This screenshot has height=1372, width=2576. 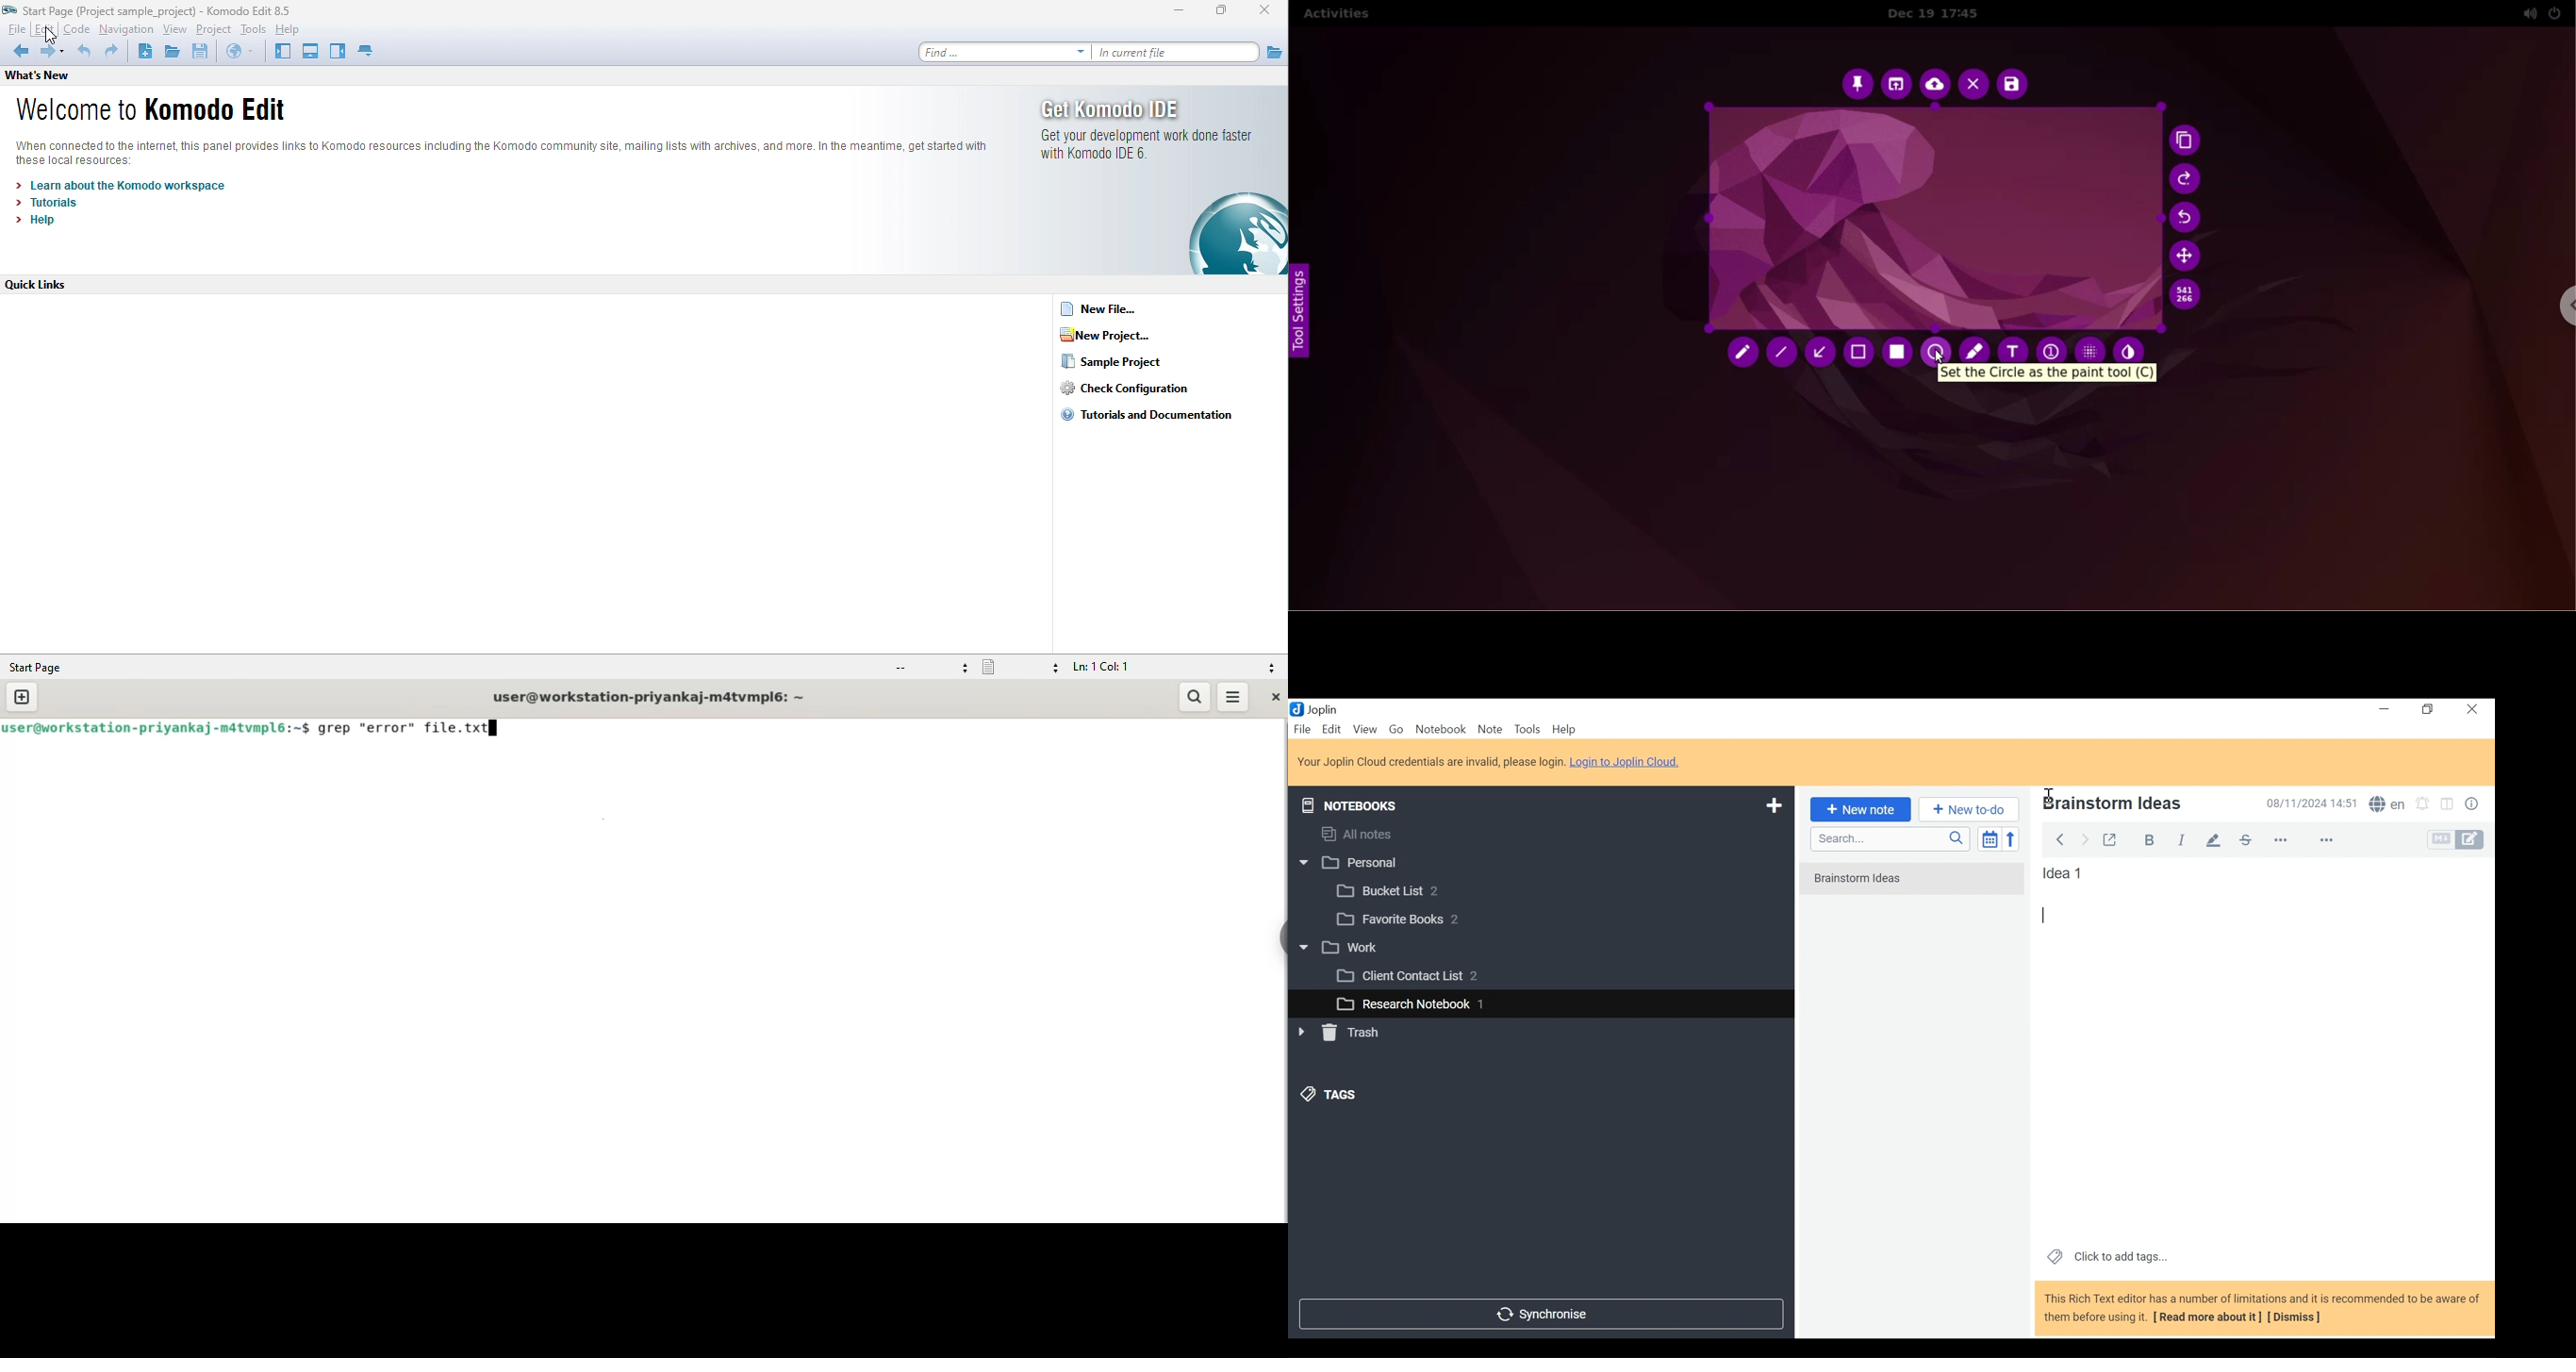 I want to click on help, so click(x=39, y=223).